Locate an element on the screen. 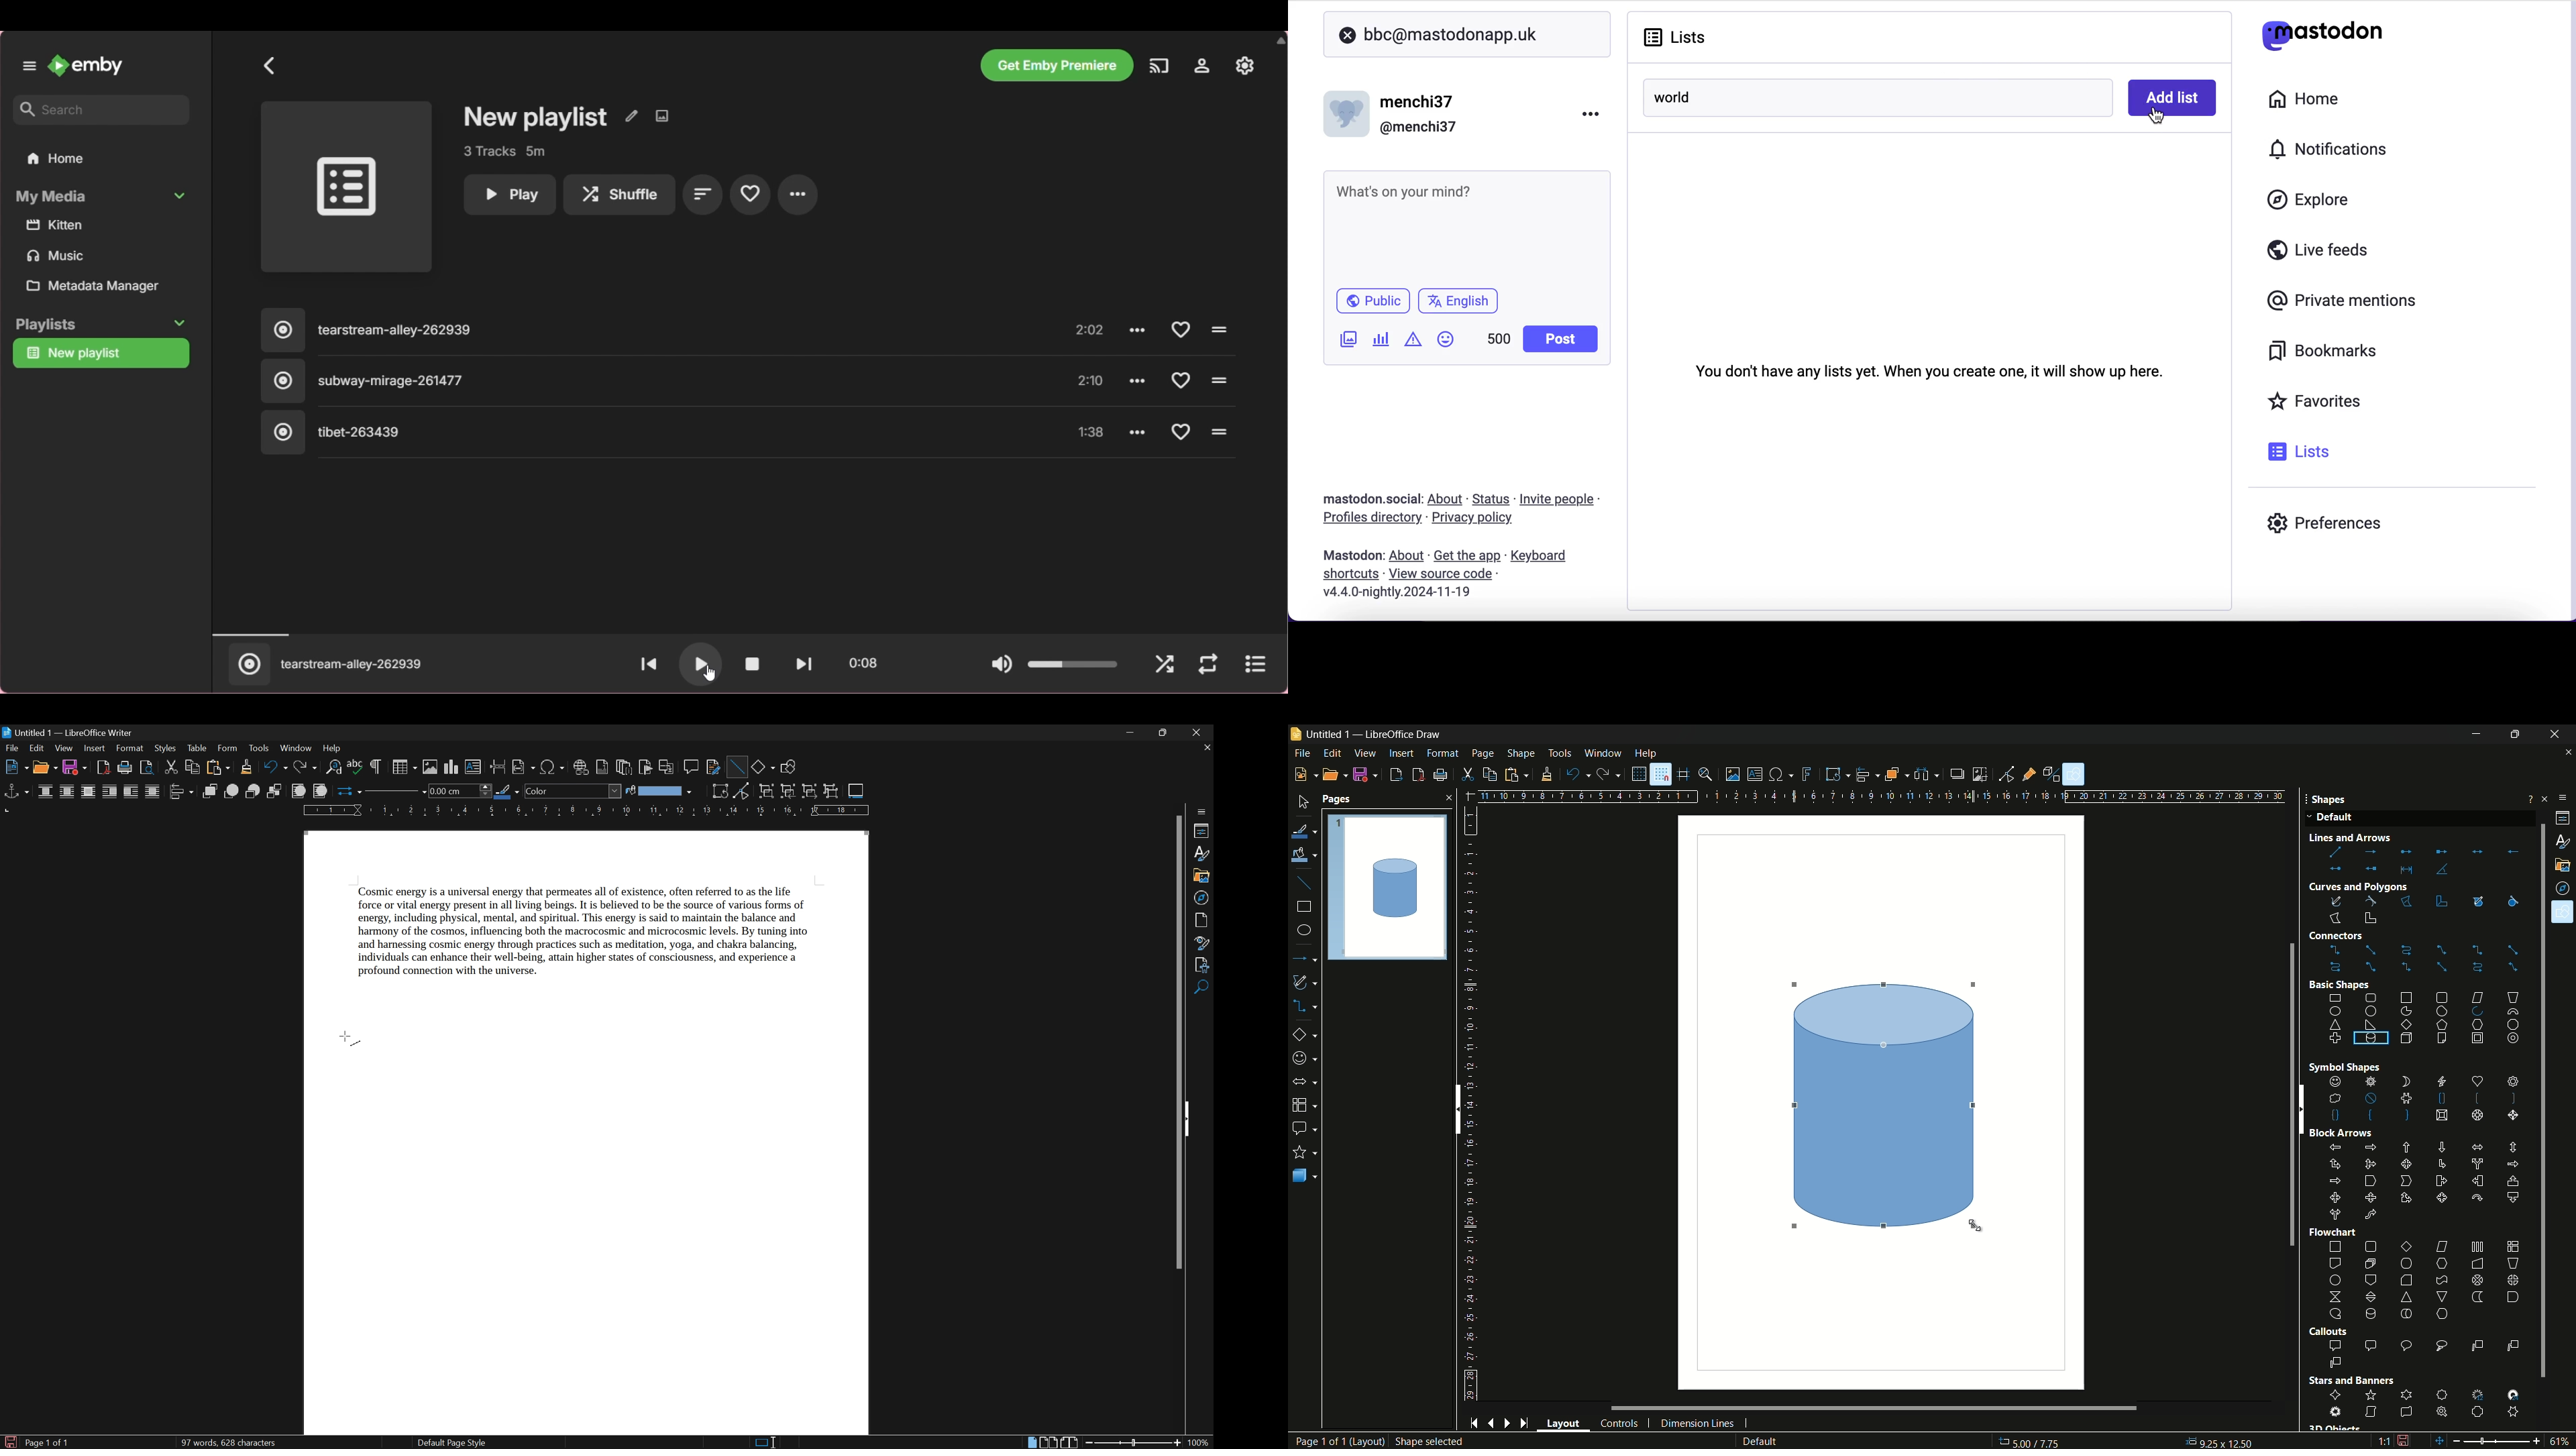  get the app is located at coordinates (1466, 556).